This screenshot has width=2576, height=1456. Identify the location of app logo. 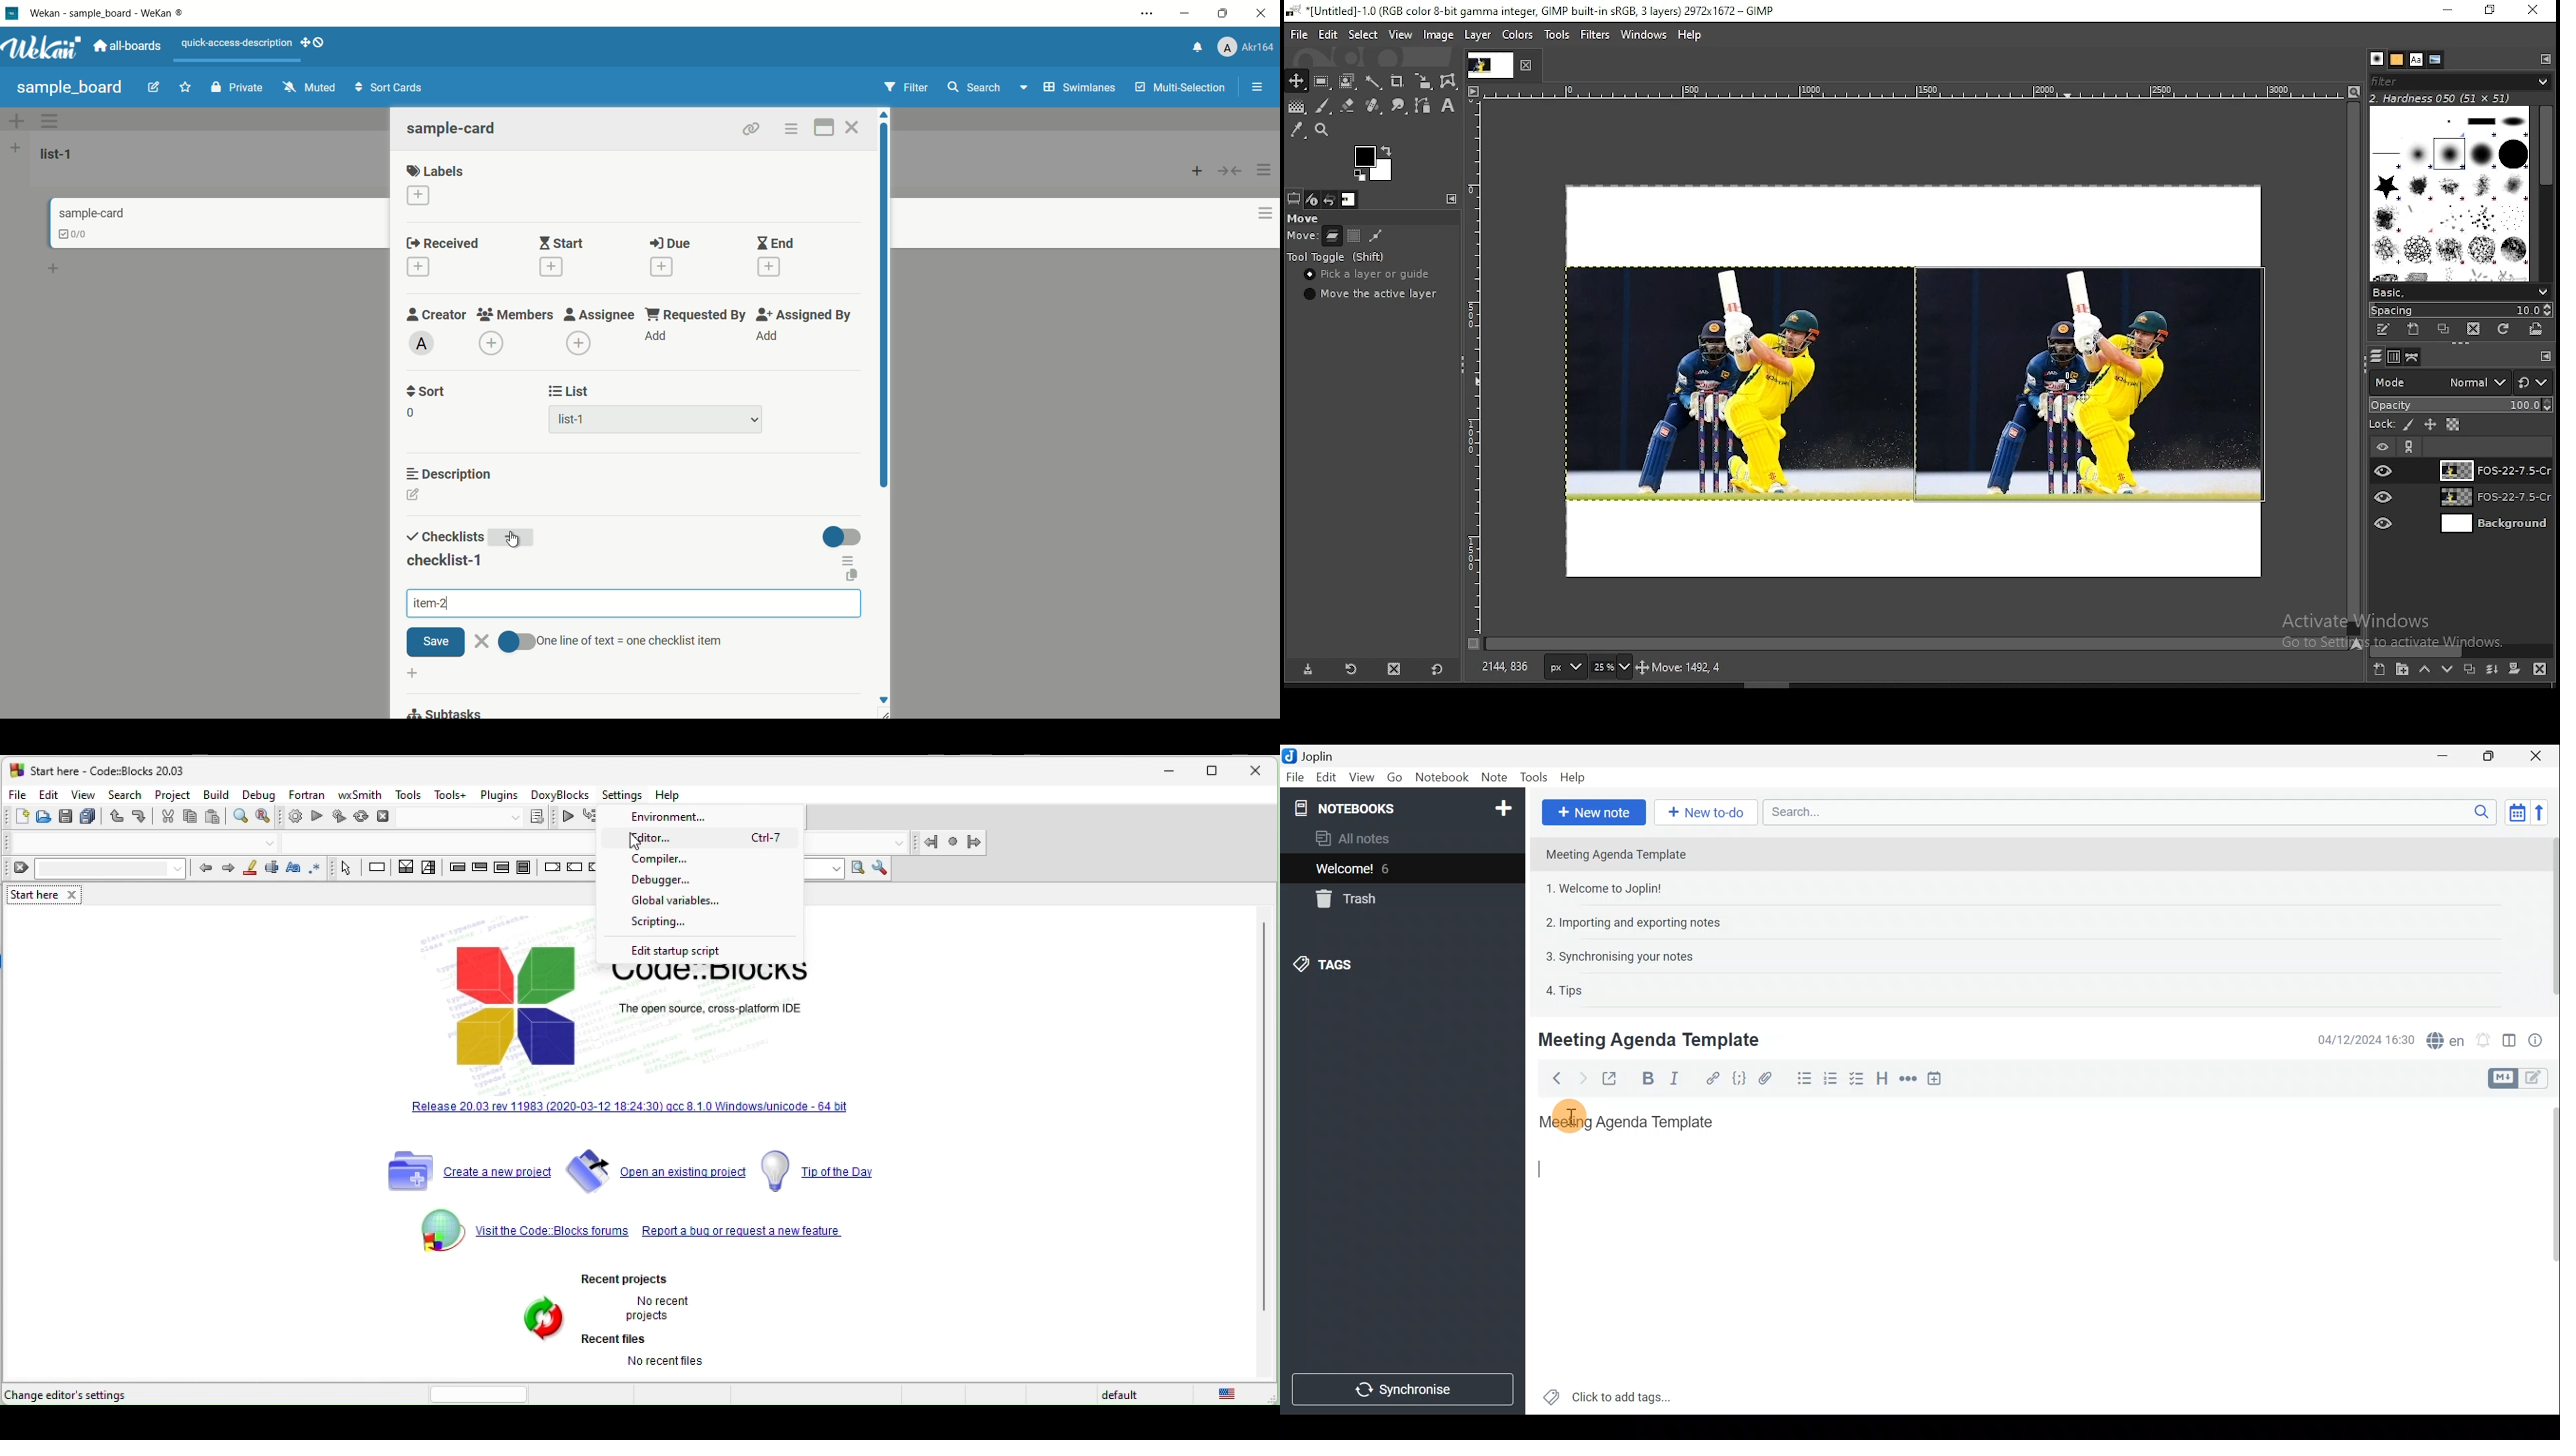
(41, 47).